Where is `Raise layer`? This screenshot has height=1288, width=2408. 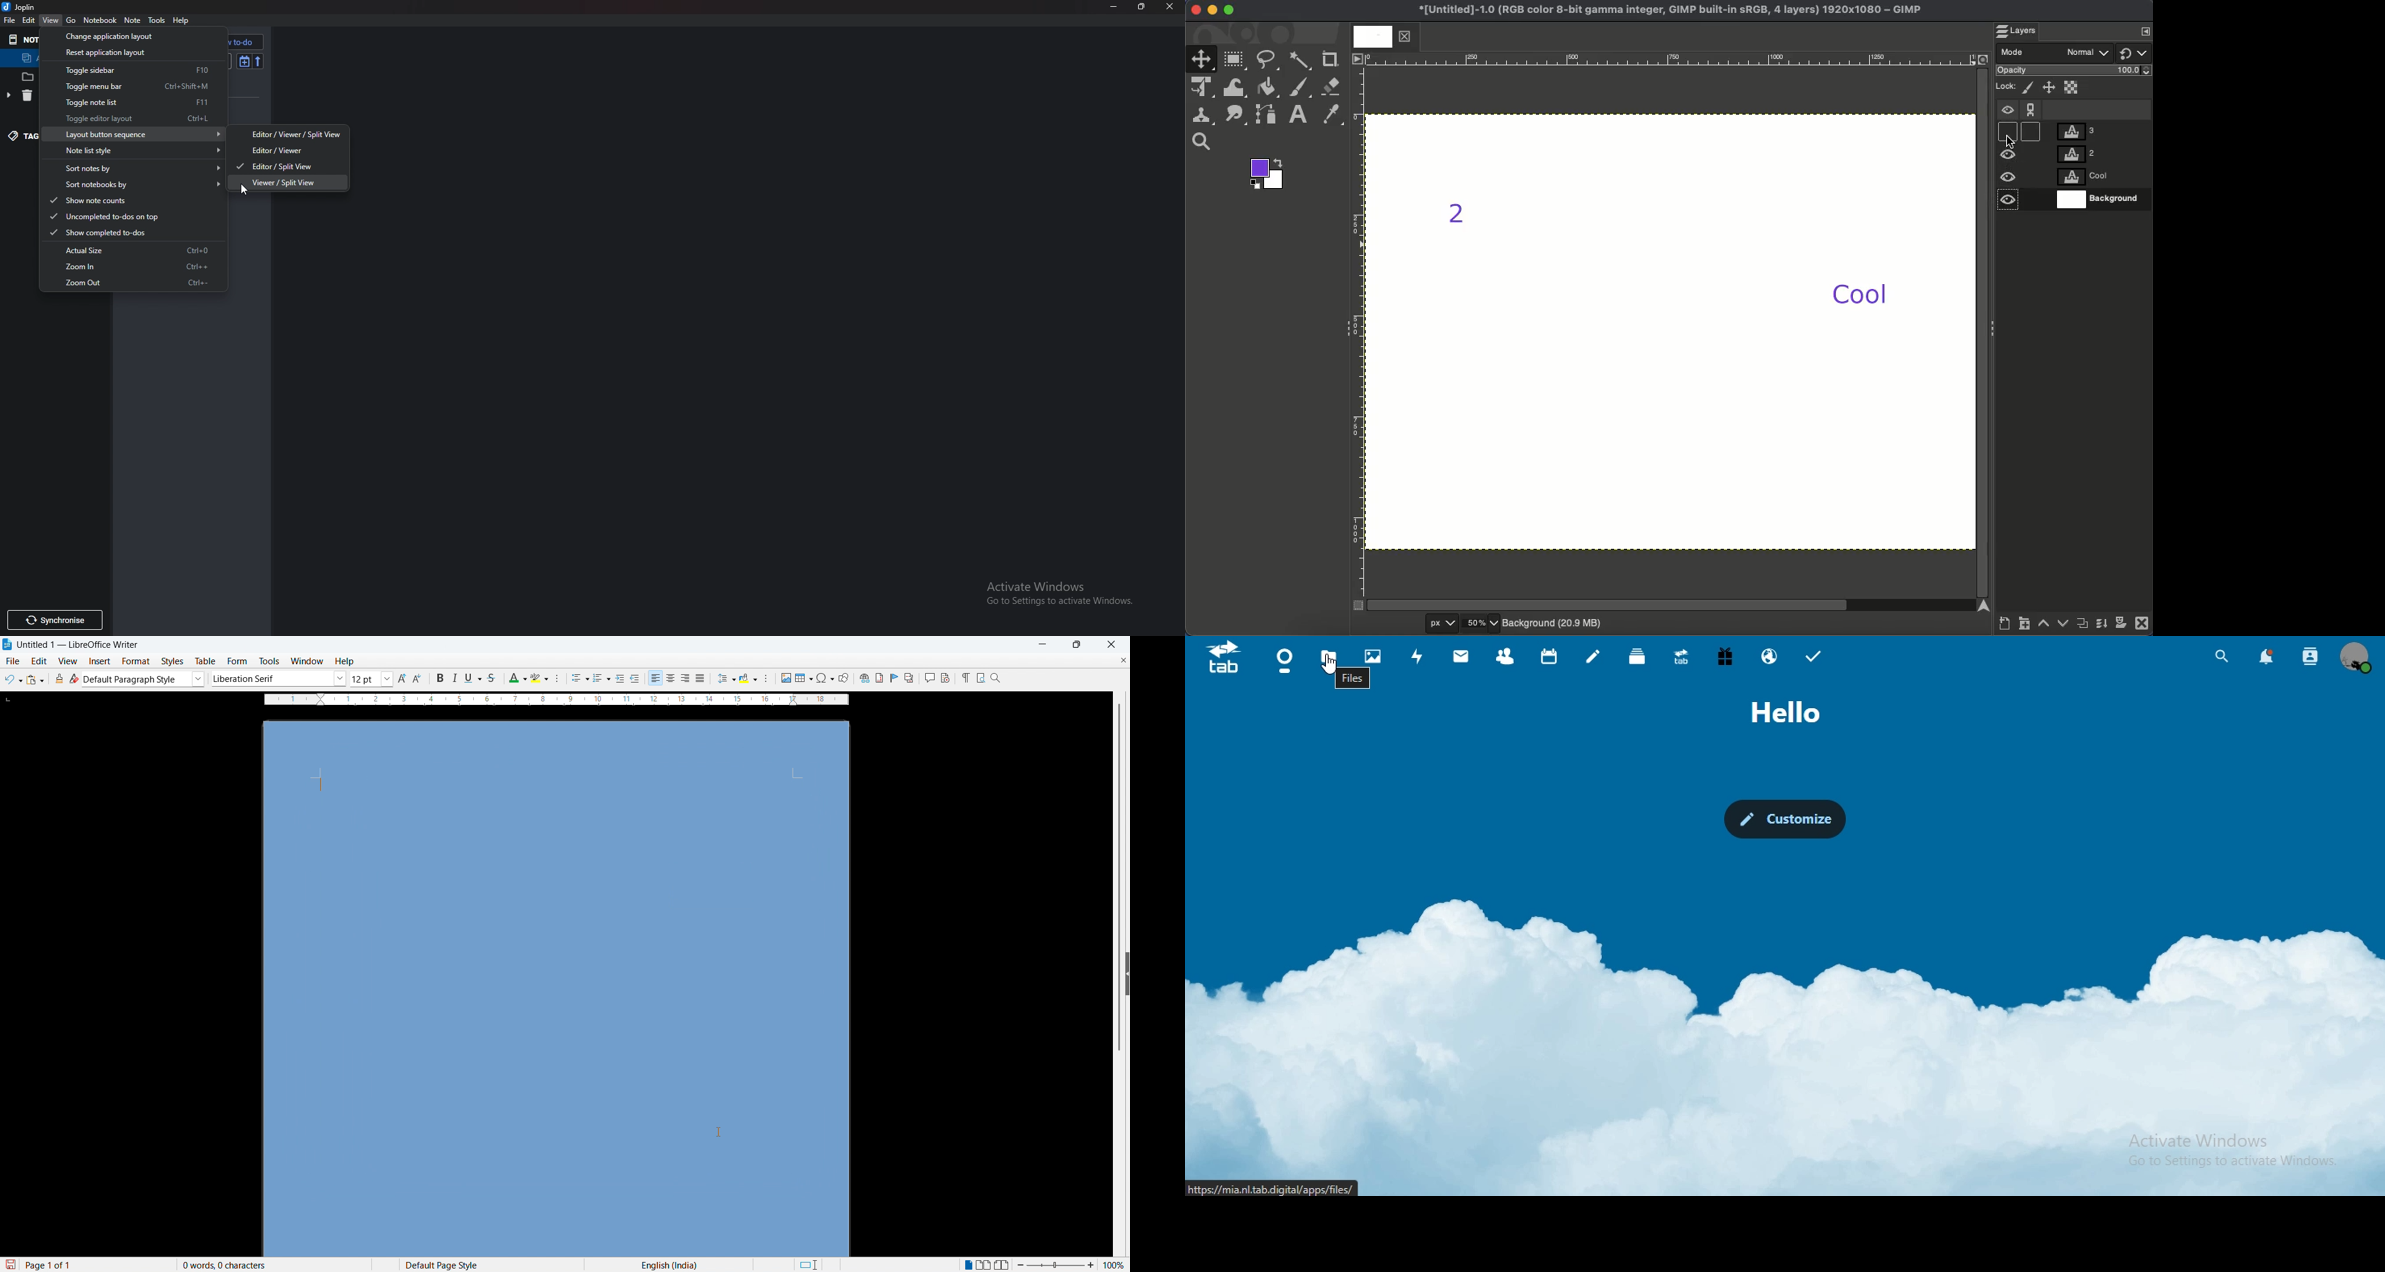
Raise layer is located at coordinates (2045, 627).